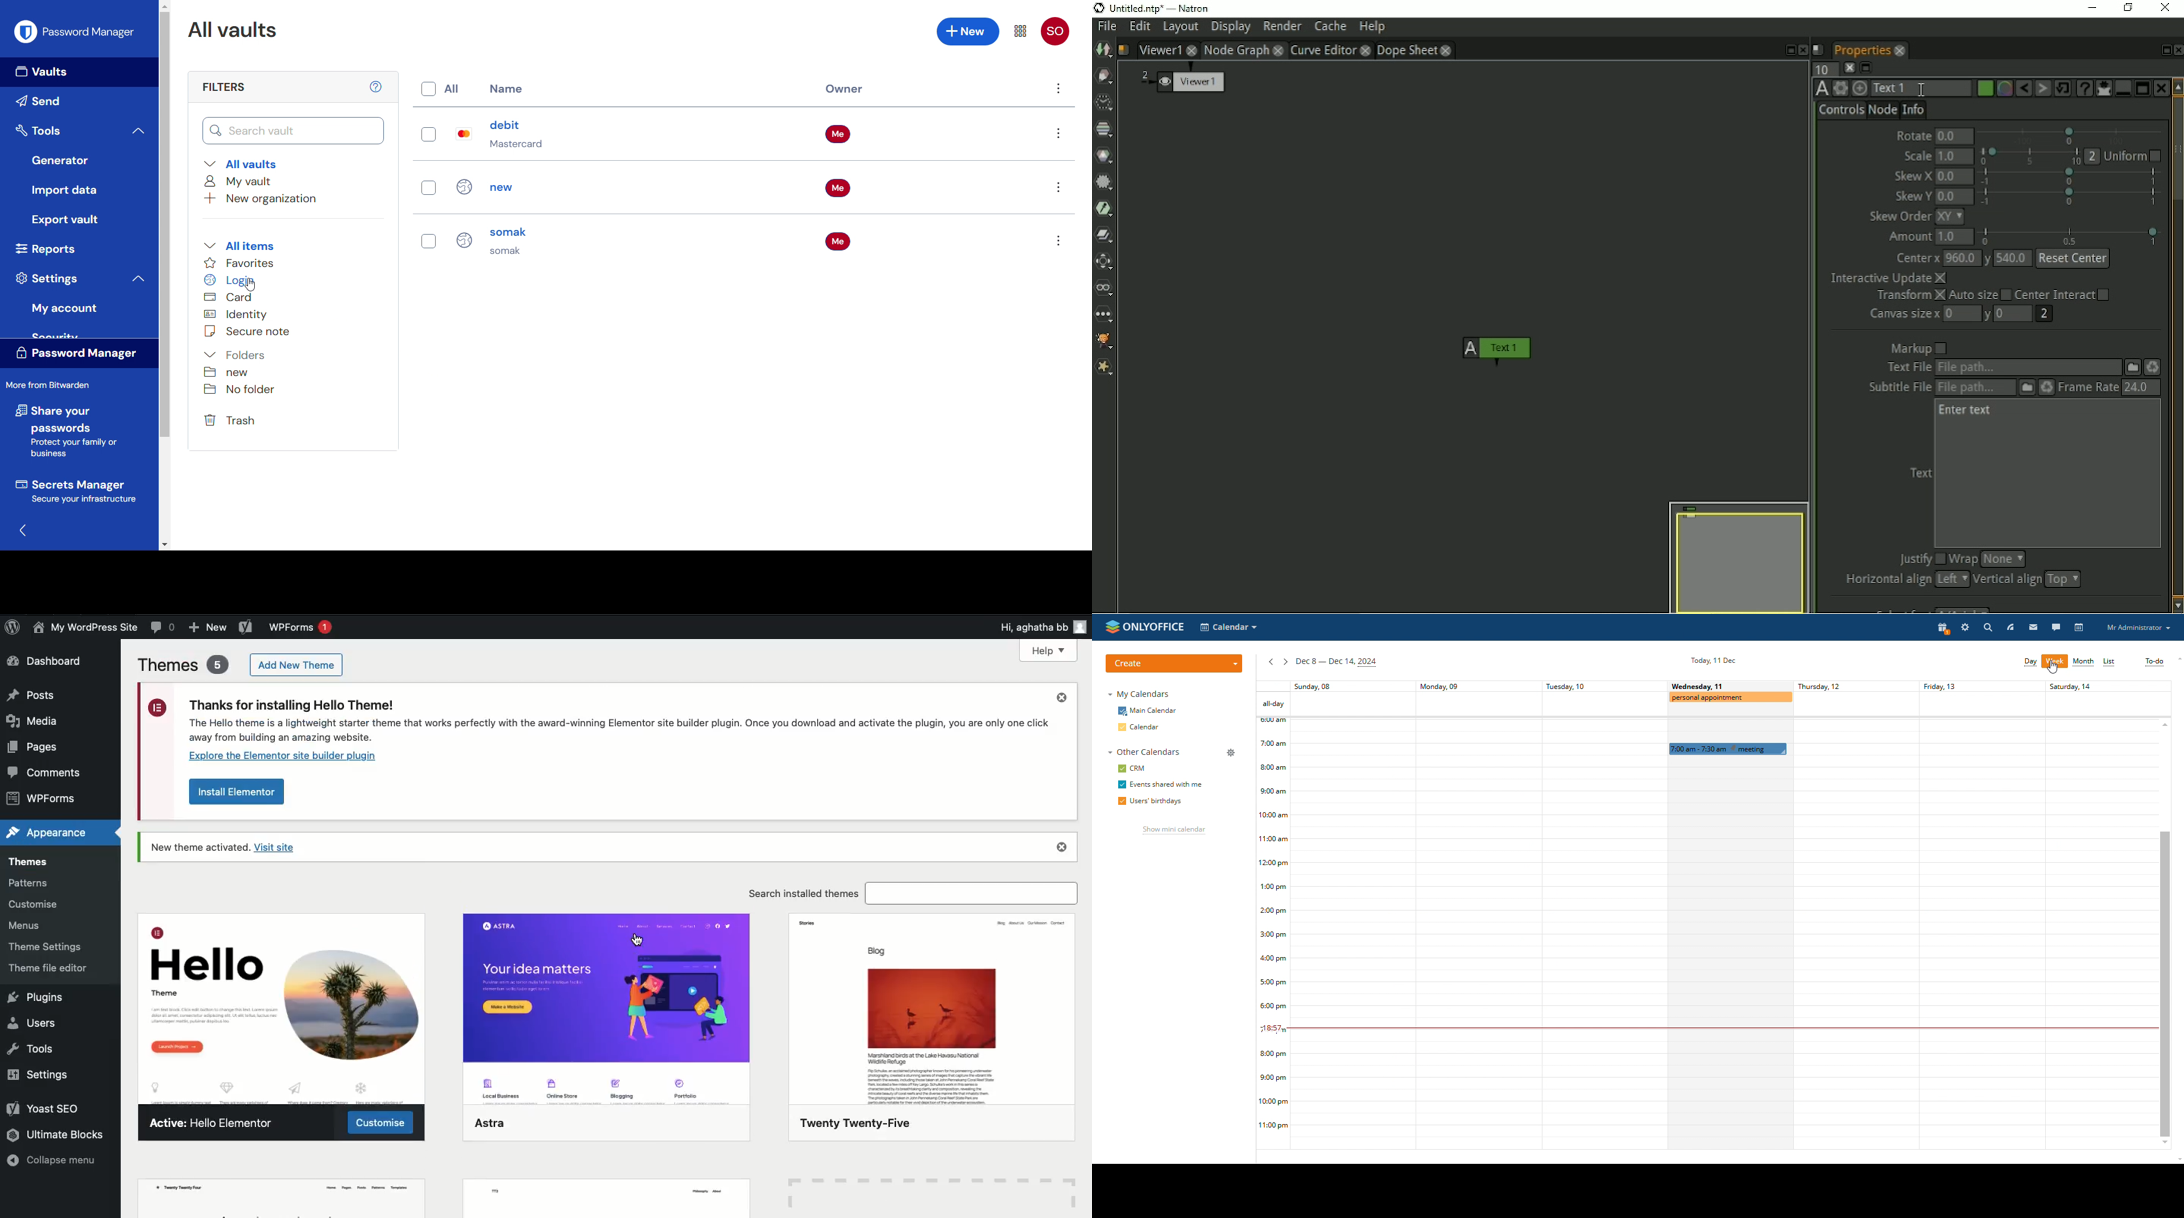 This screenshot has height=1232, width=2184. I want to click on Add new entry , so click(968, 32).